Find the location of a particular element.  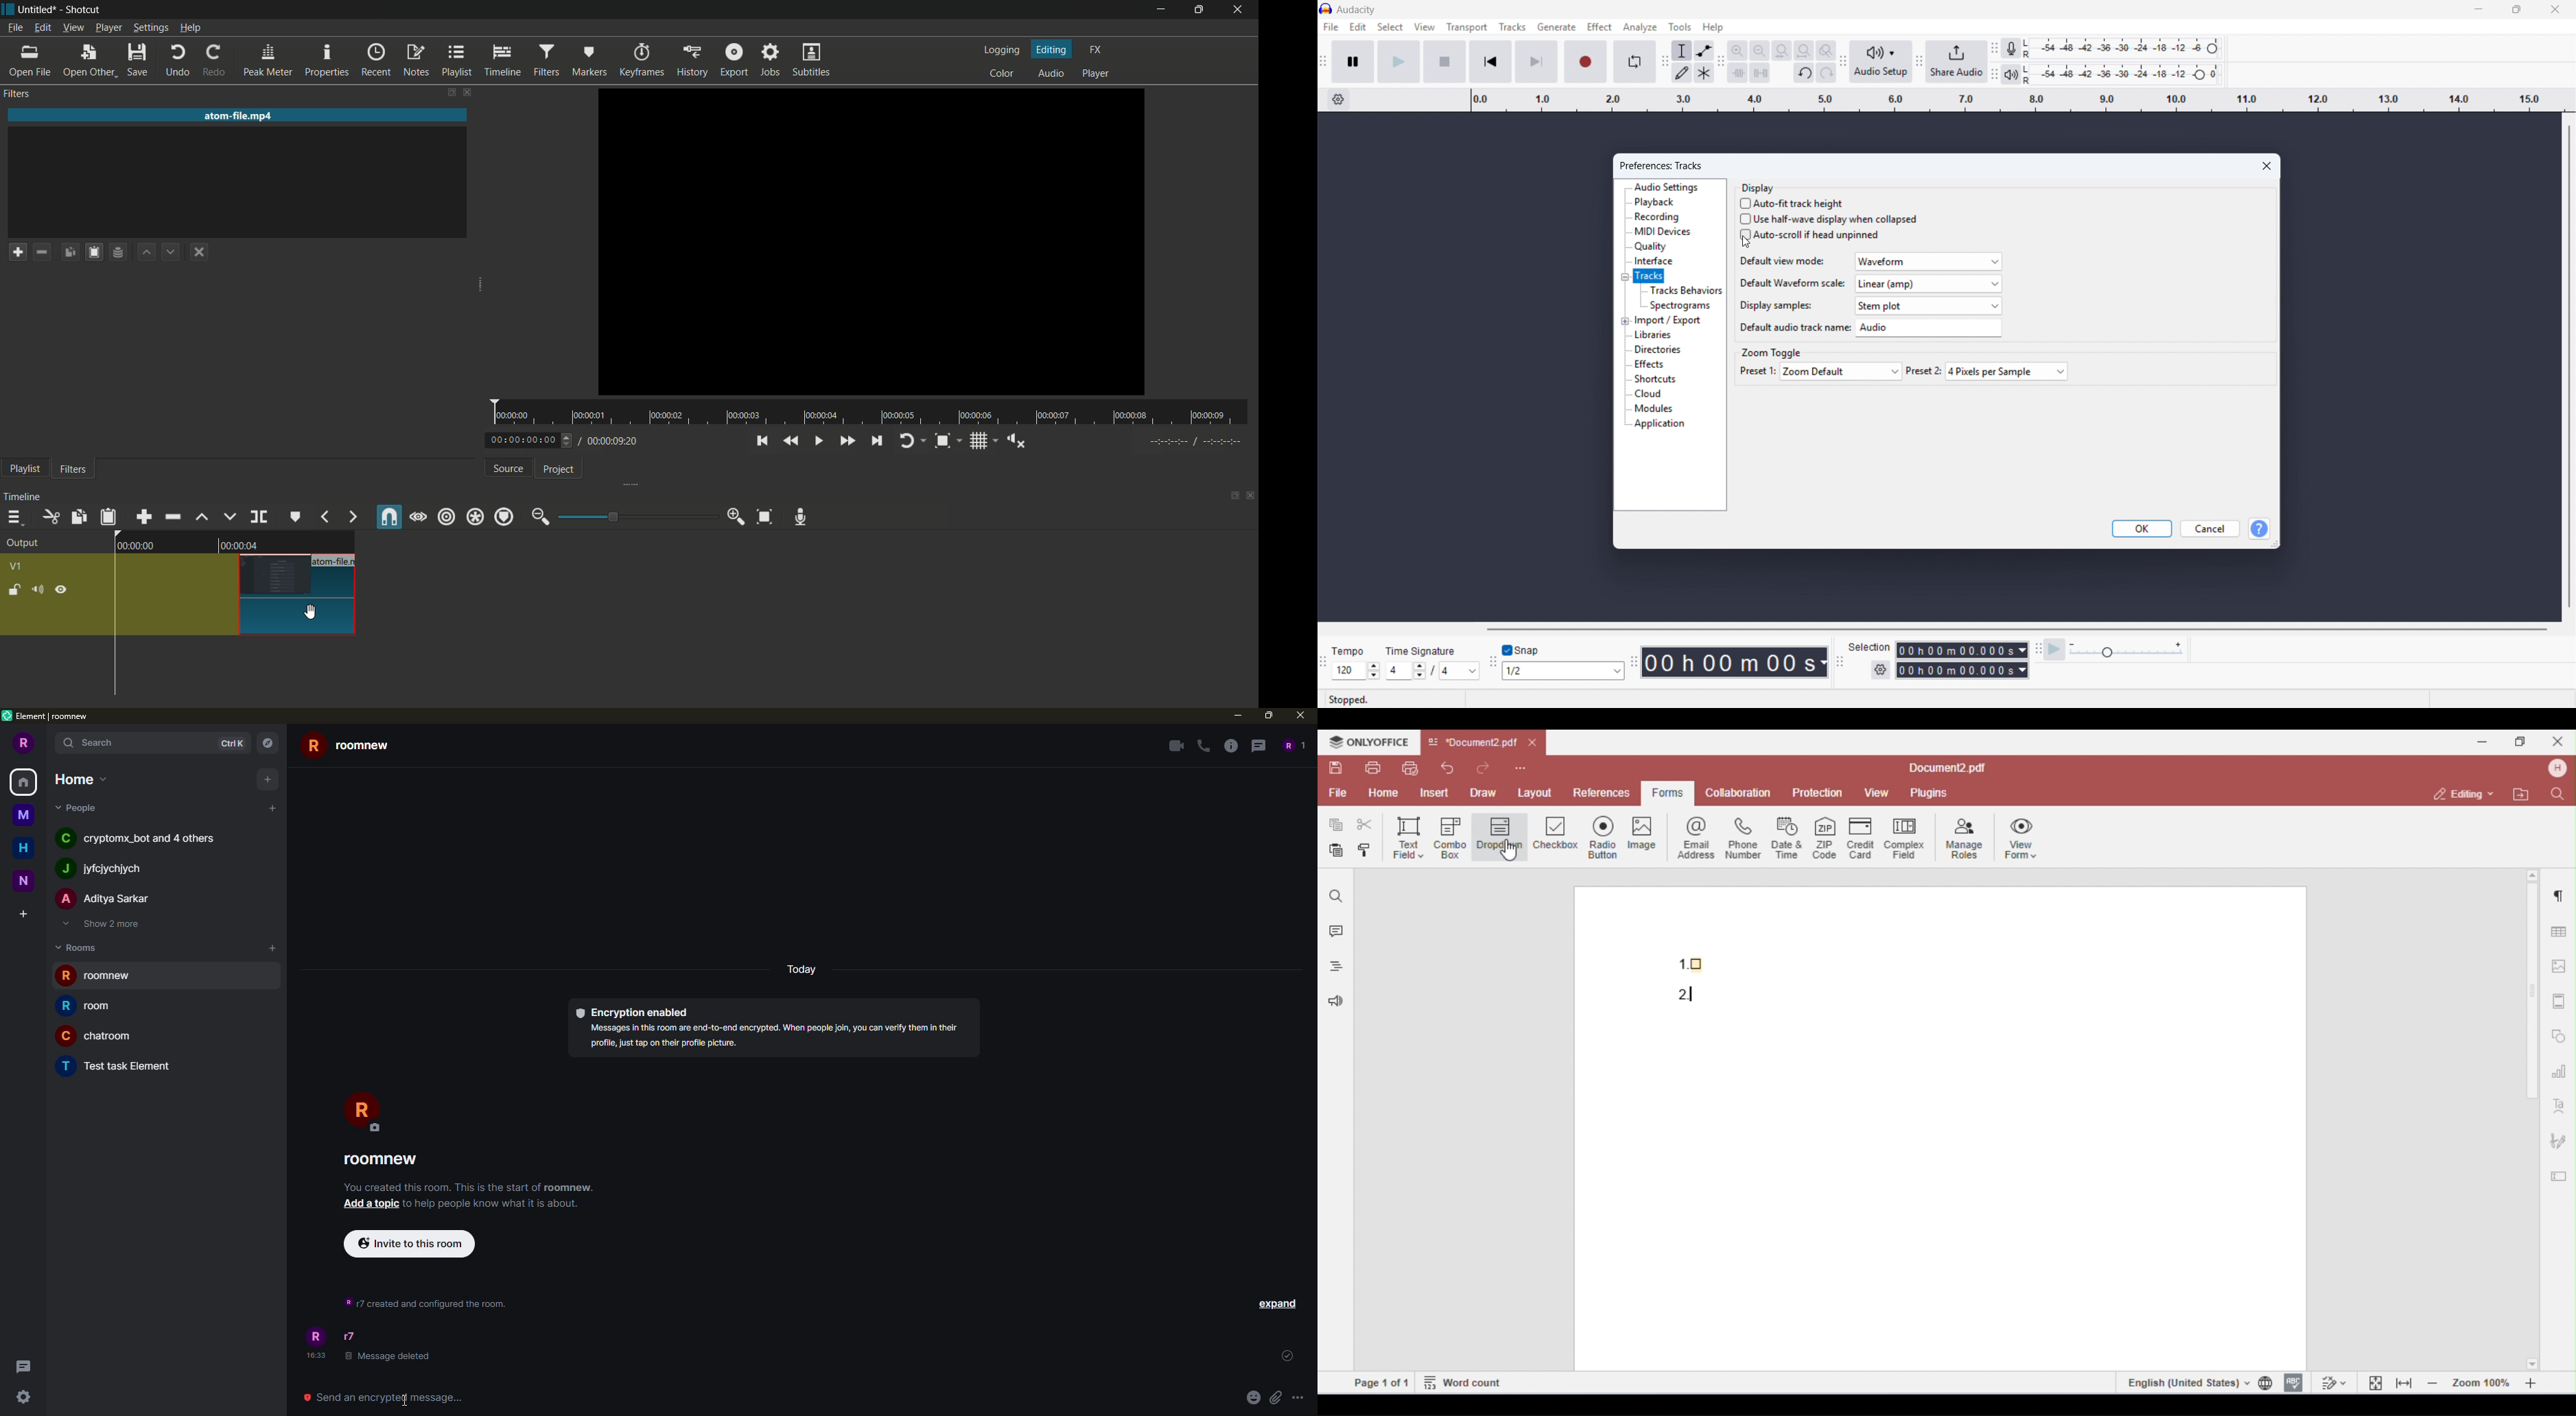

voice call is located at coordinates (1201, 746).